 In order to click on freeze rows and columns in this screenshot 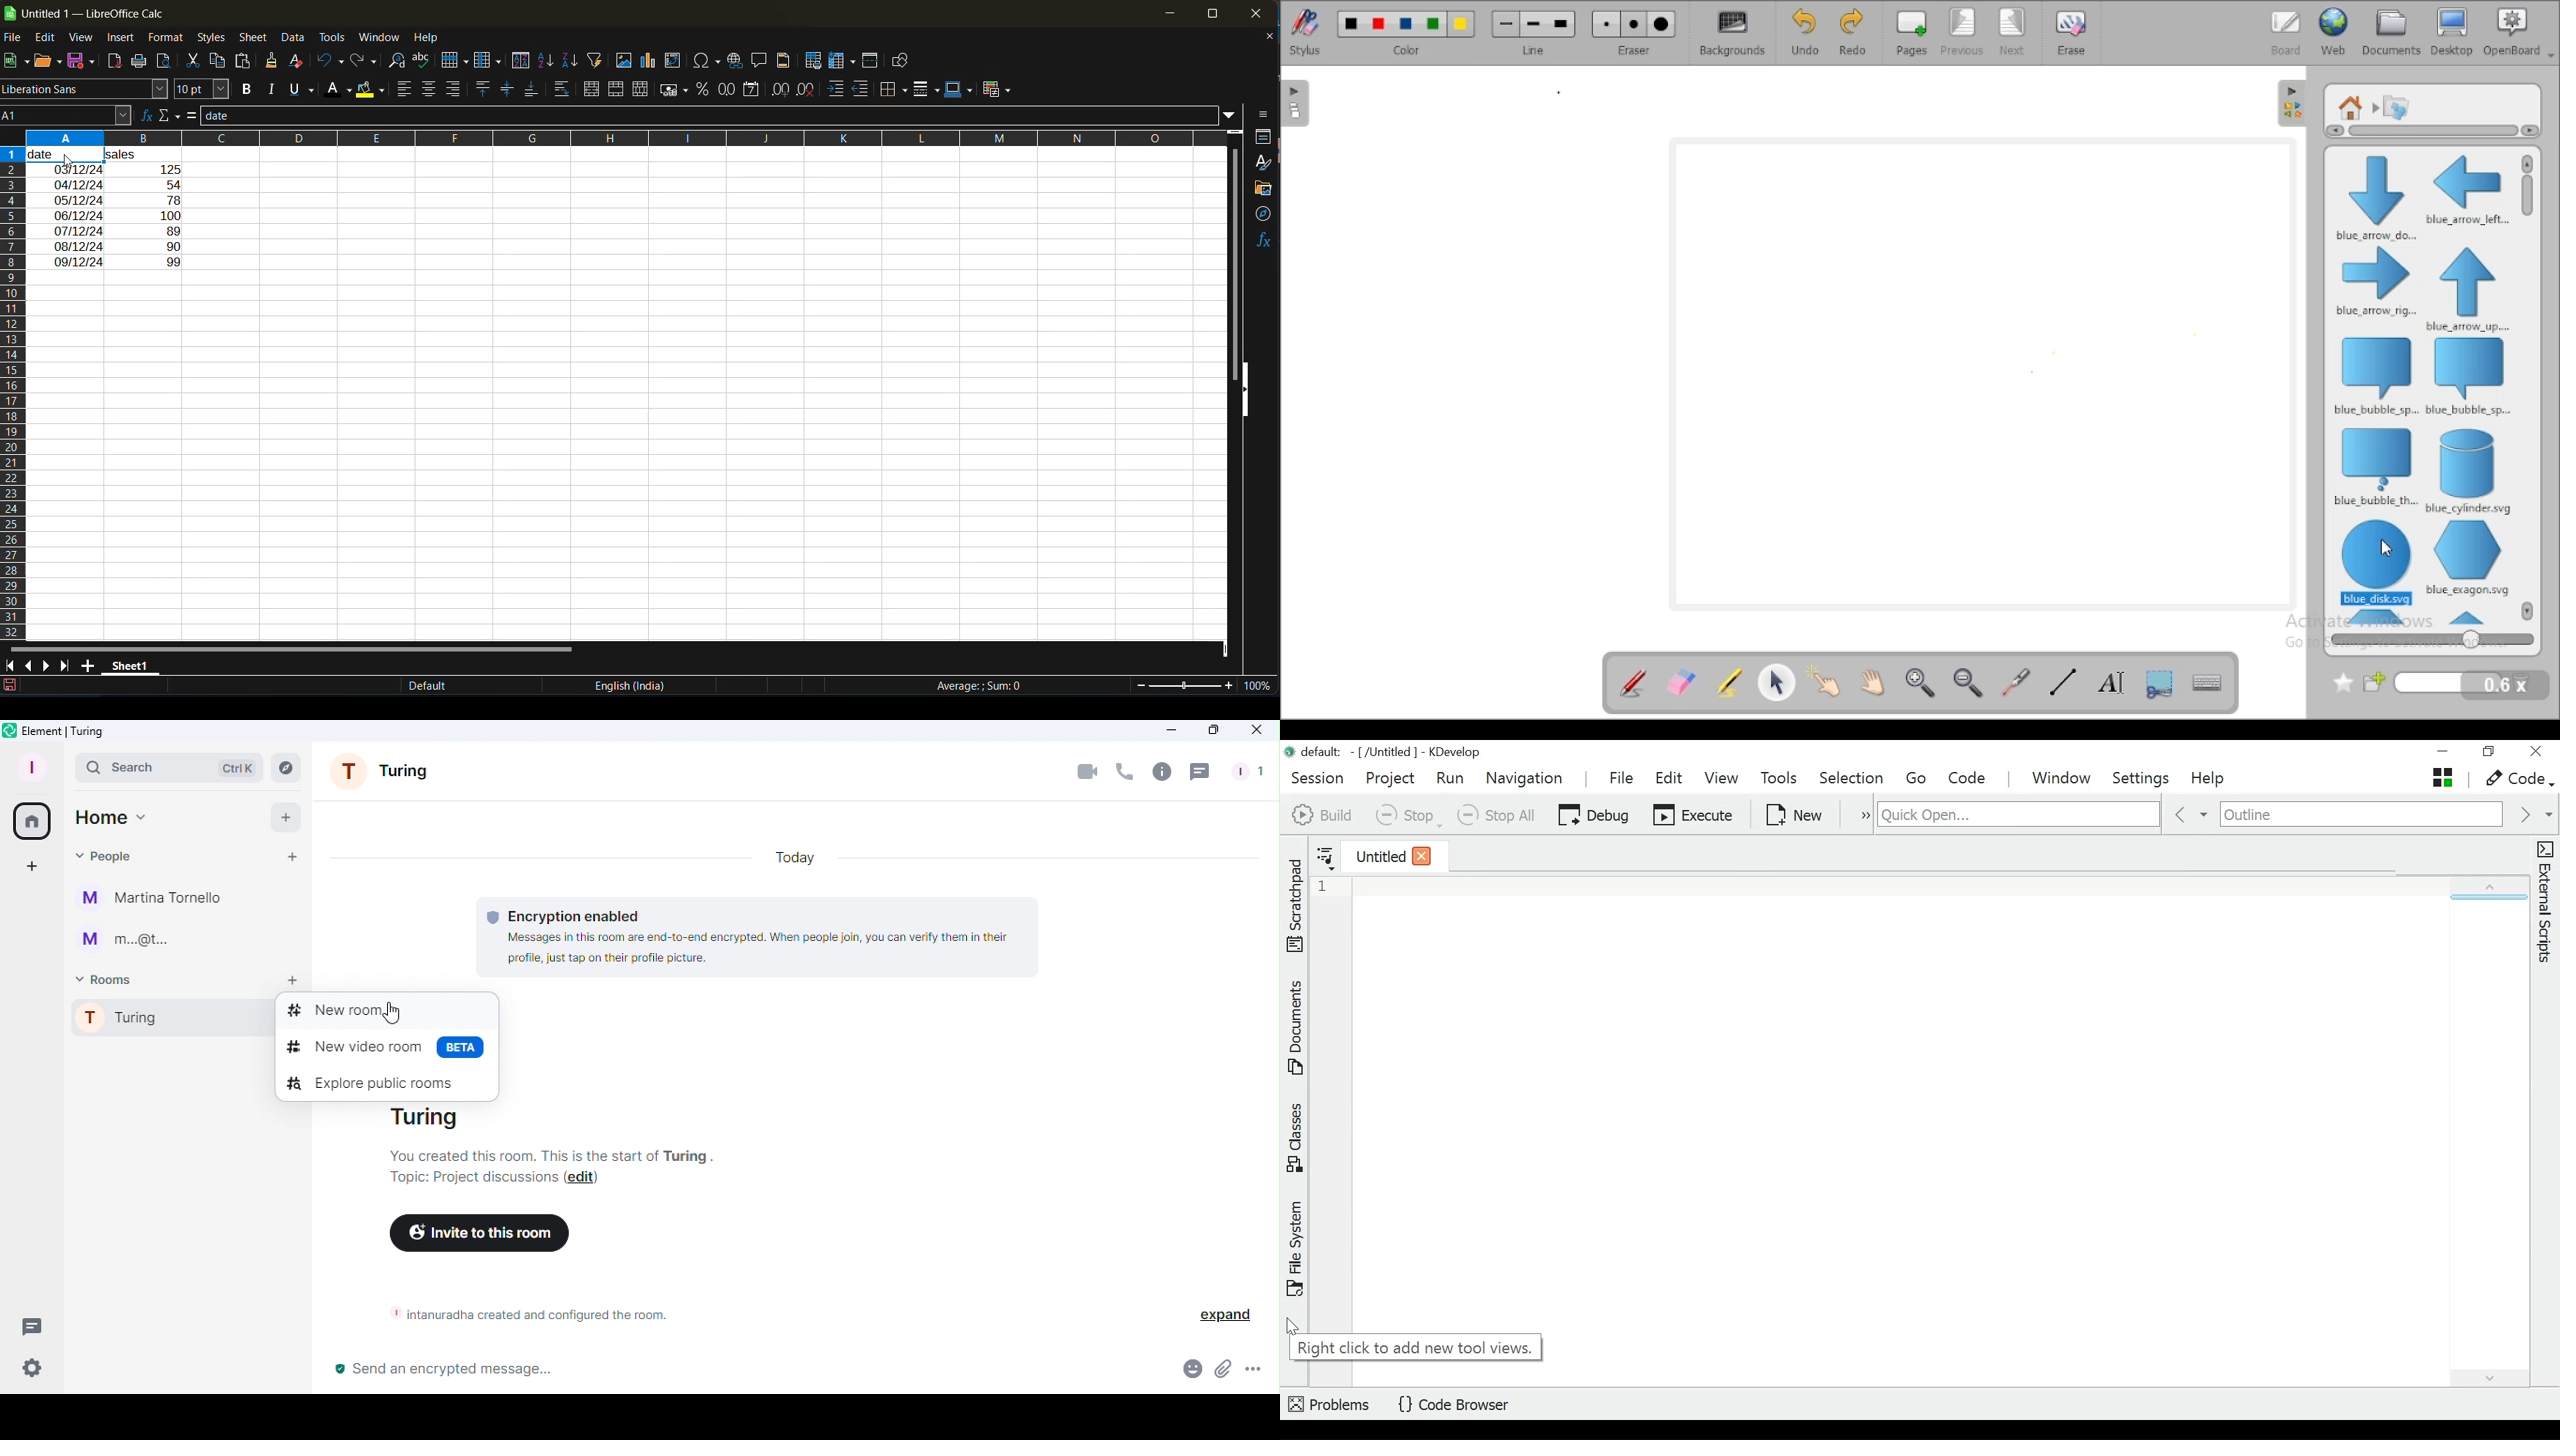, I will do `click(845, 62)`.